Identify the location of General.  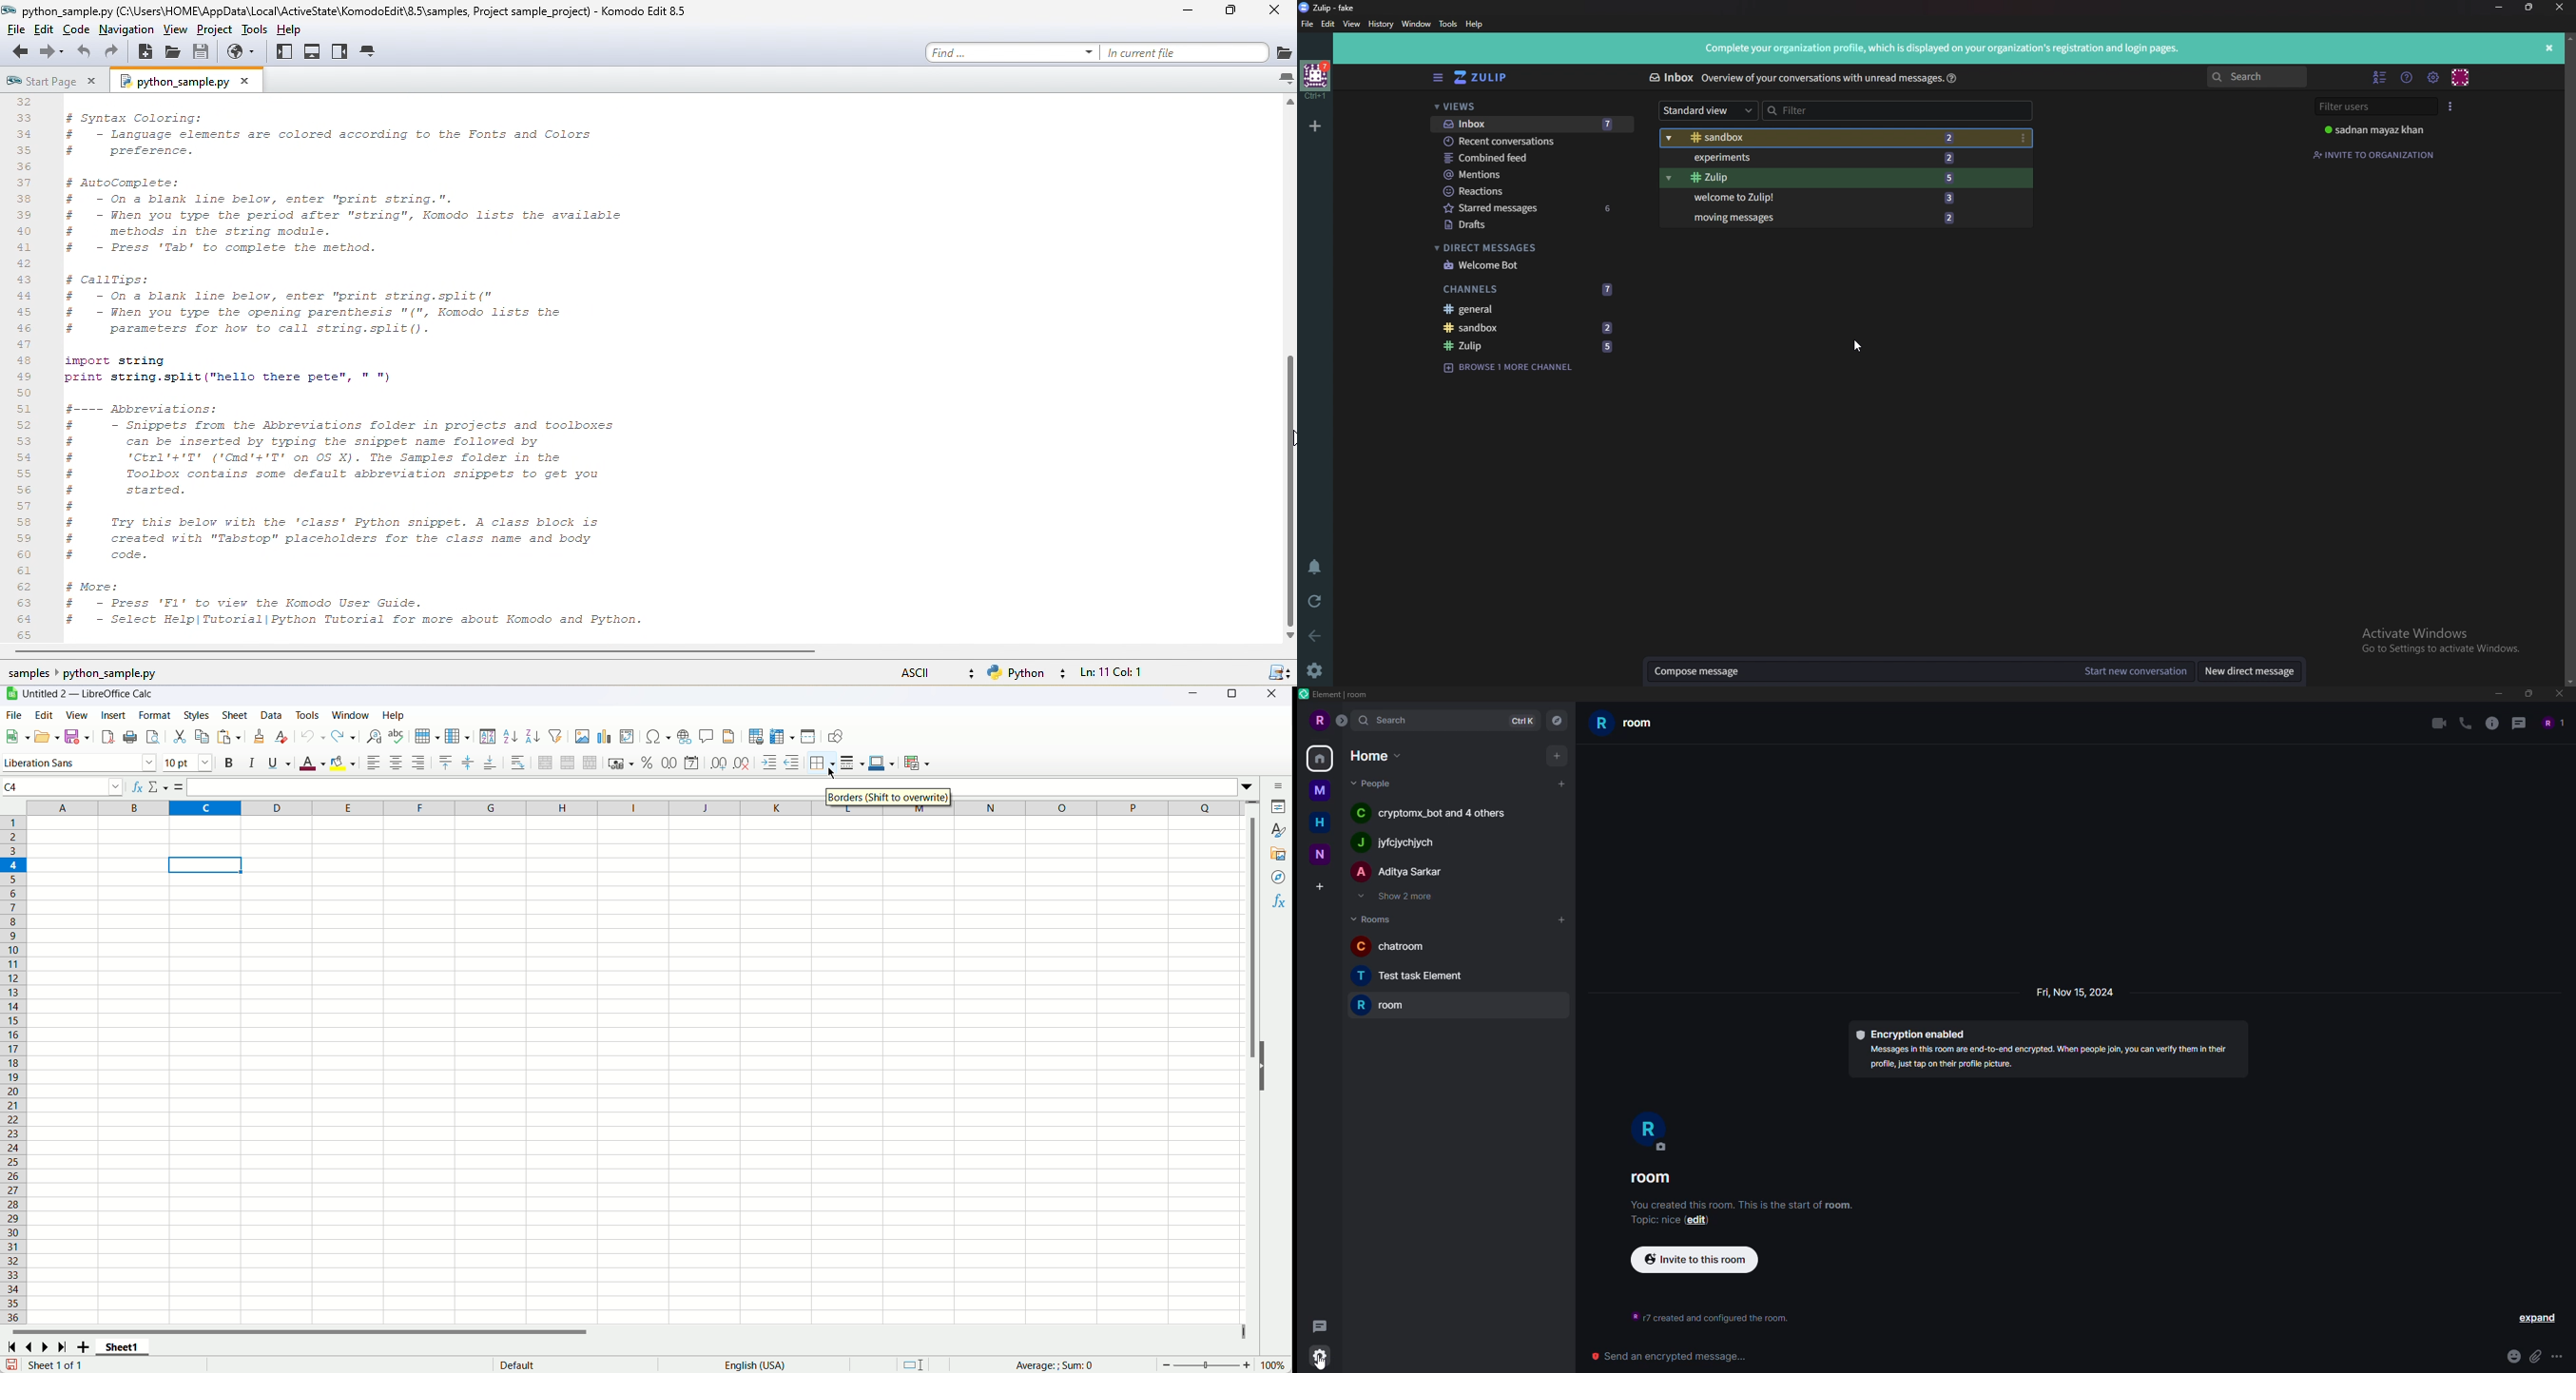
(1533, 309).